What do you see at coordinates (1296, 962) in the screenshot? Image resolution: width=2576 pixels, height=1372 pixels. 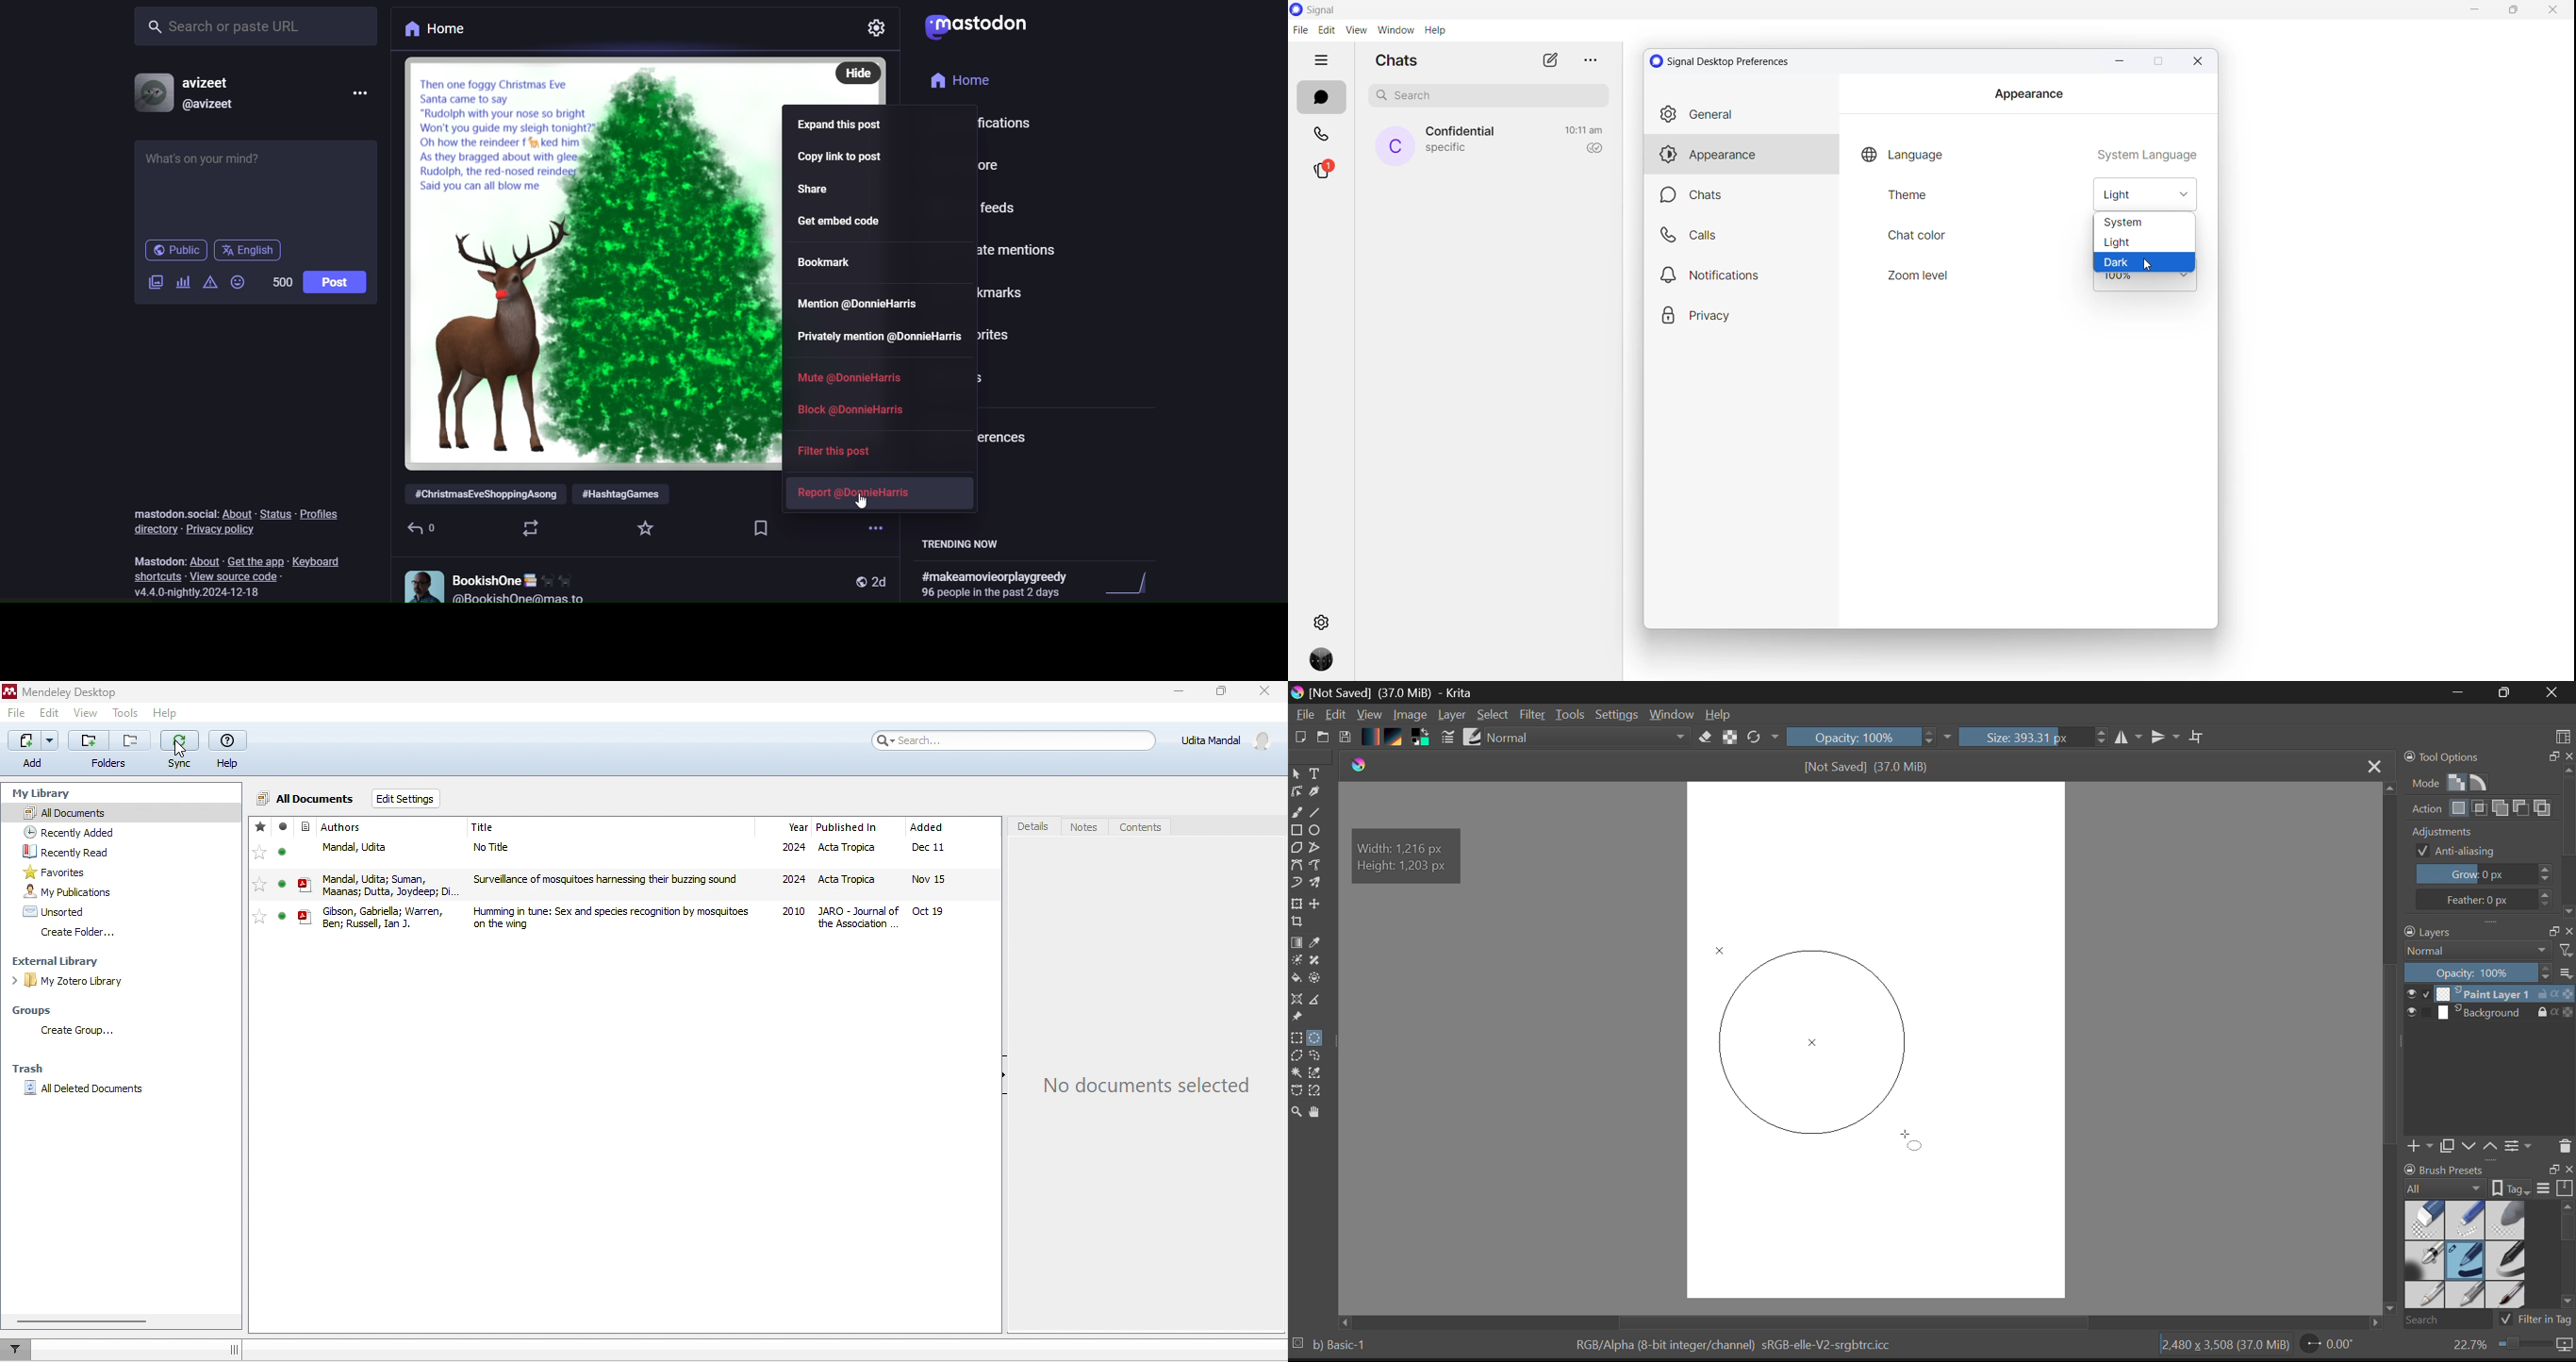 I see `Colorize Mask Tool` at bounding box center [1296, 962].